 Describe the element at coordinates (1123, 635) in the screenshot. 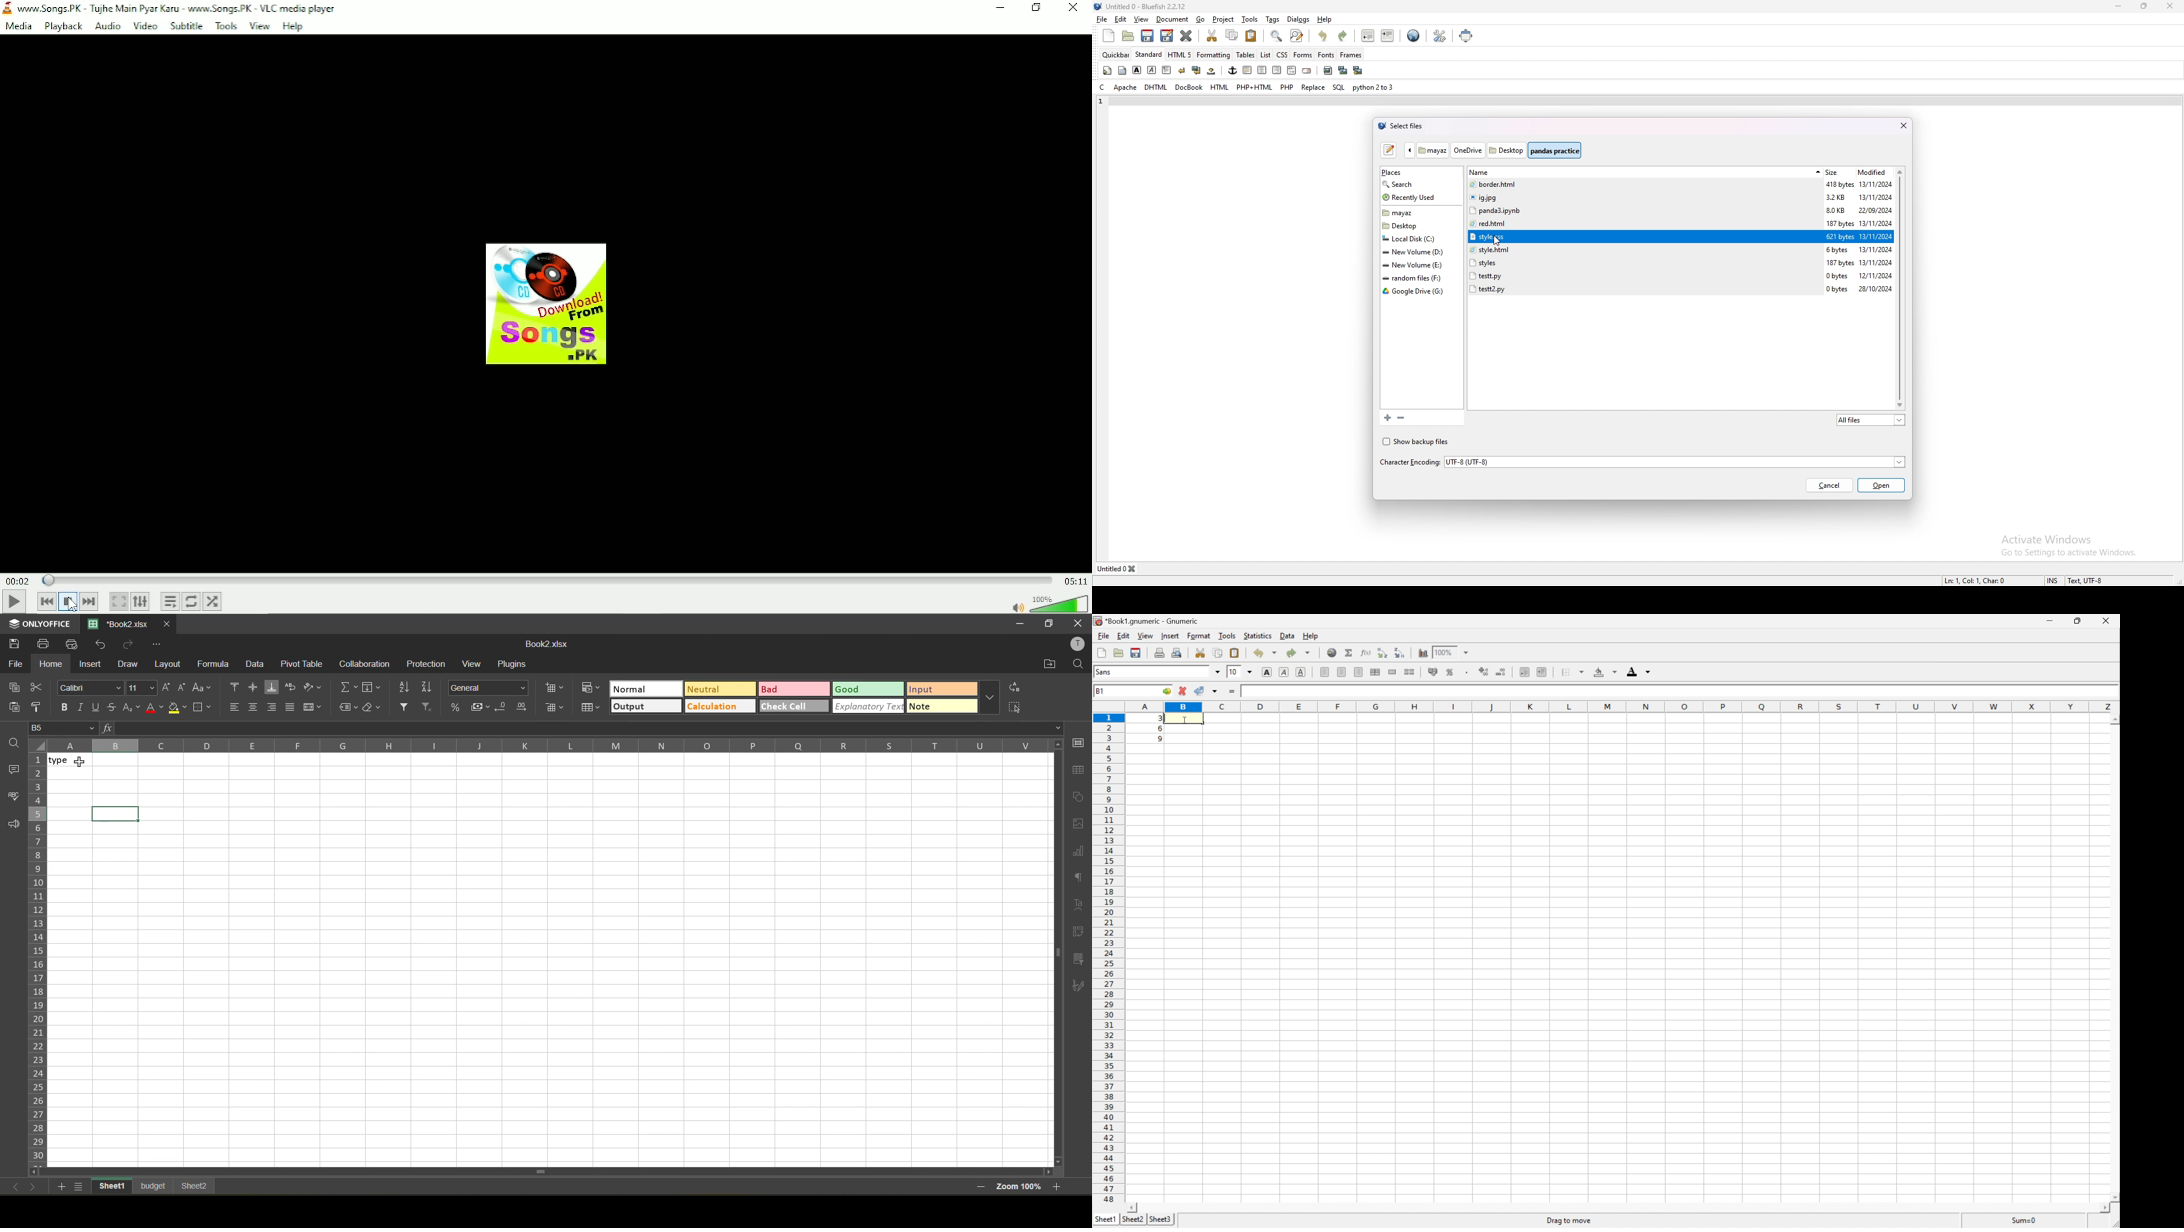

I see `Edit` at that location.